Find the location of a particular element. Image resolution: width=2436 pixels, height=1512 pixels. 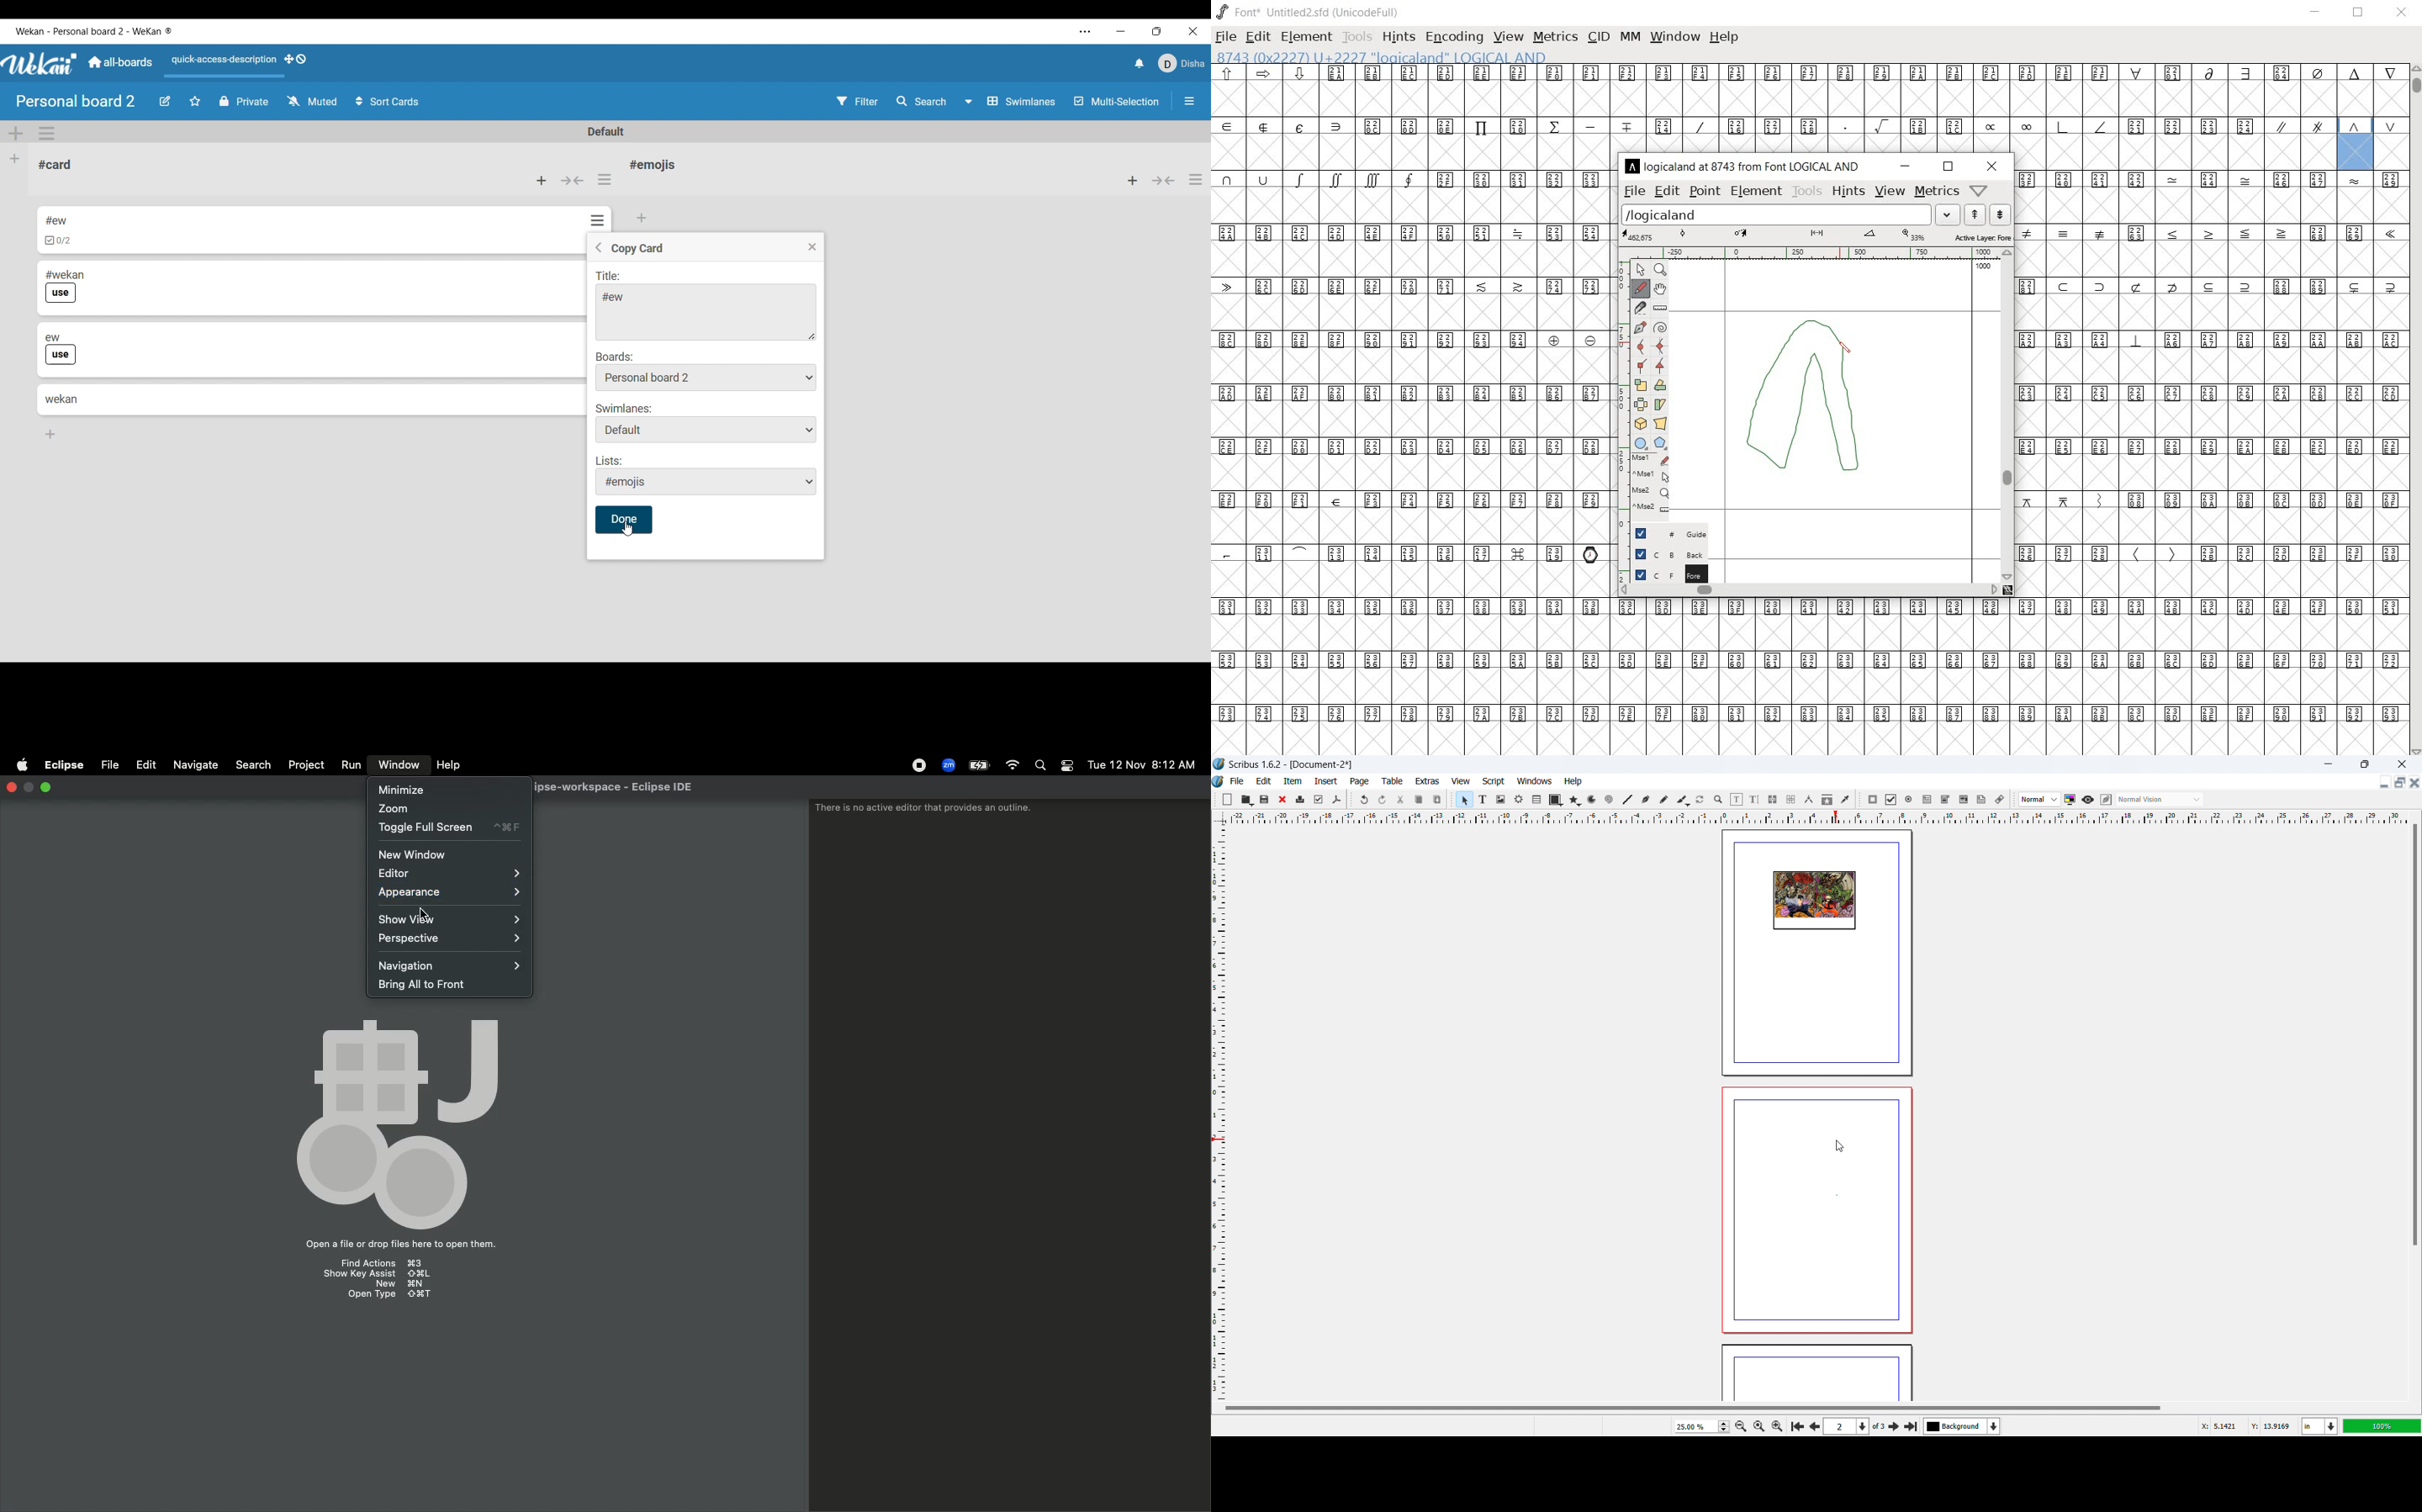

Card 4 is located at coordinates (62, 399).